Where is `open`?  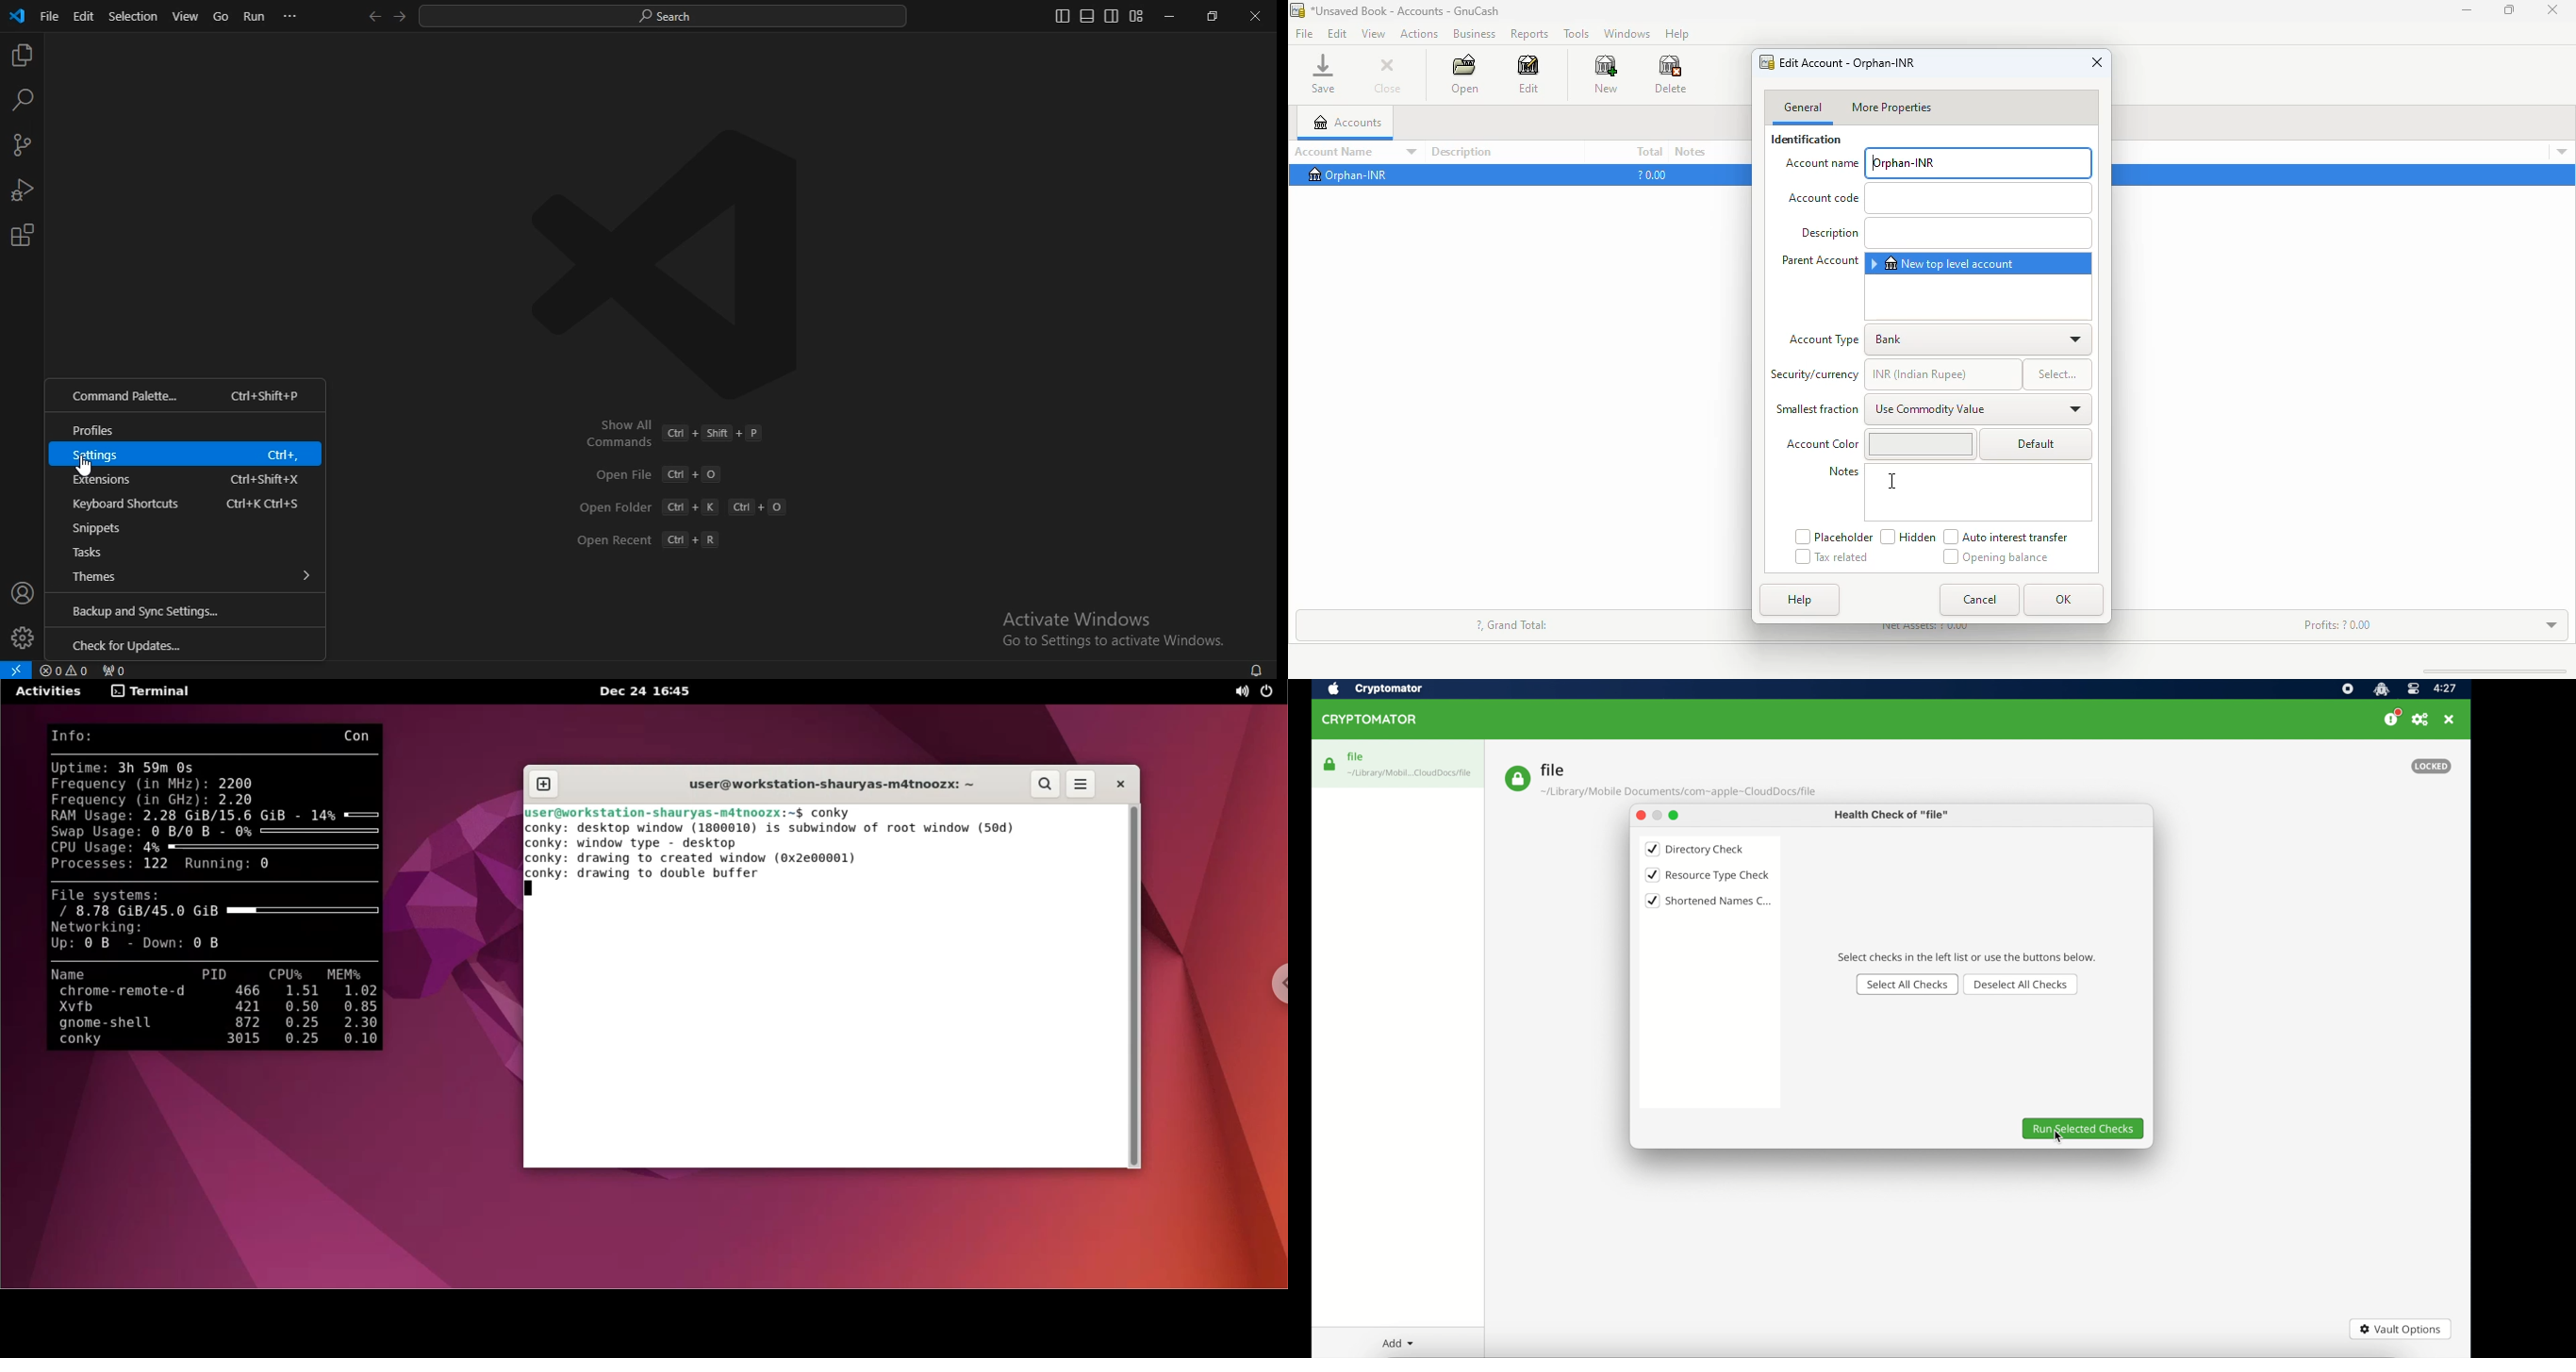
open is located at coordinates (1465, 75).